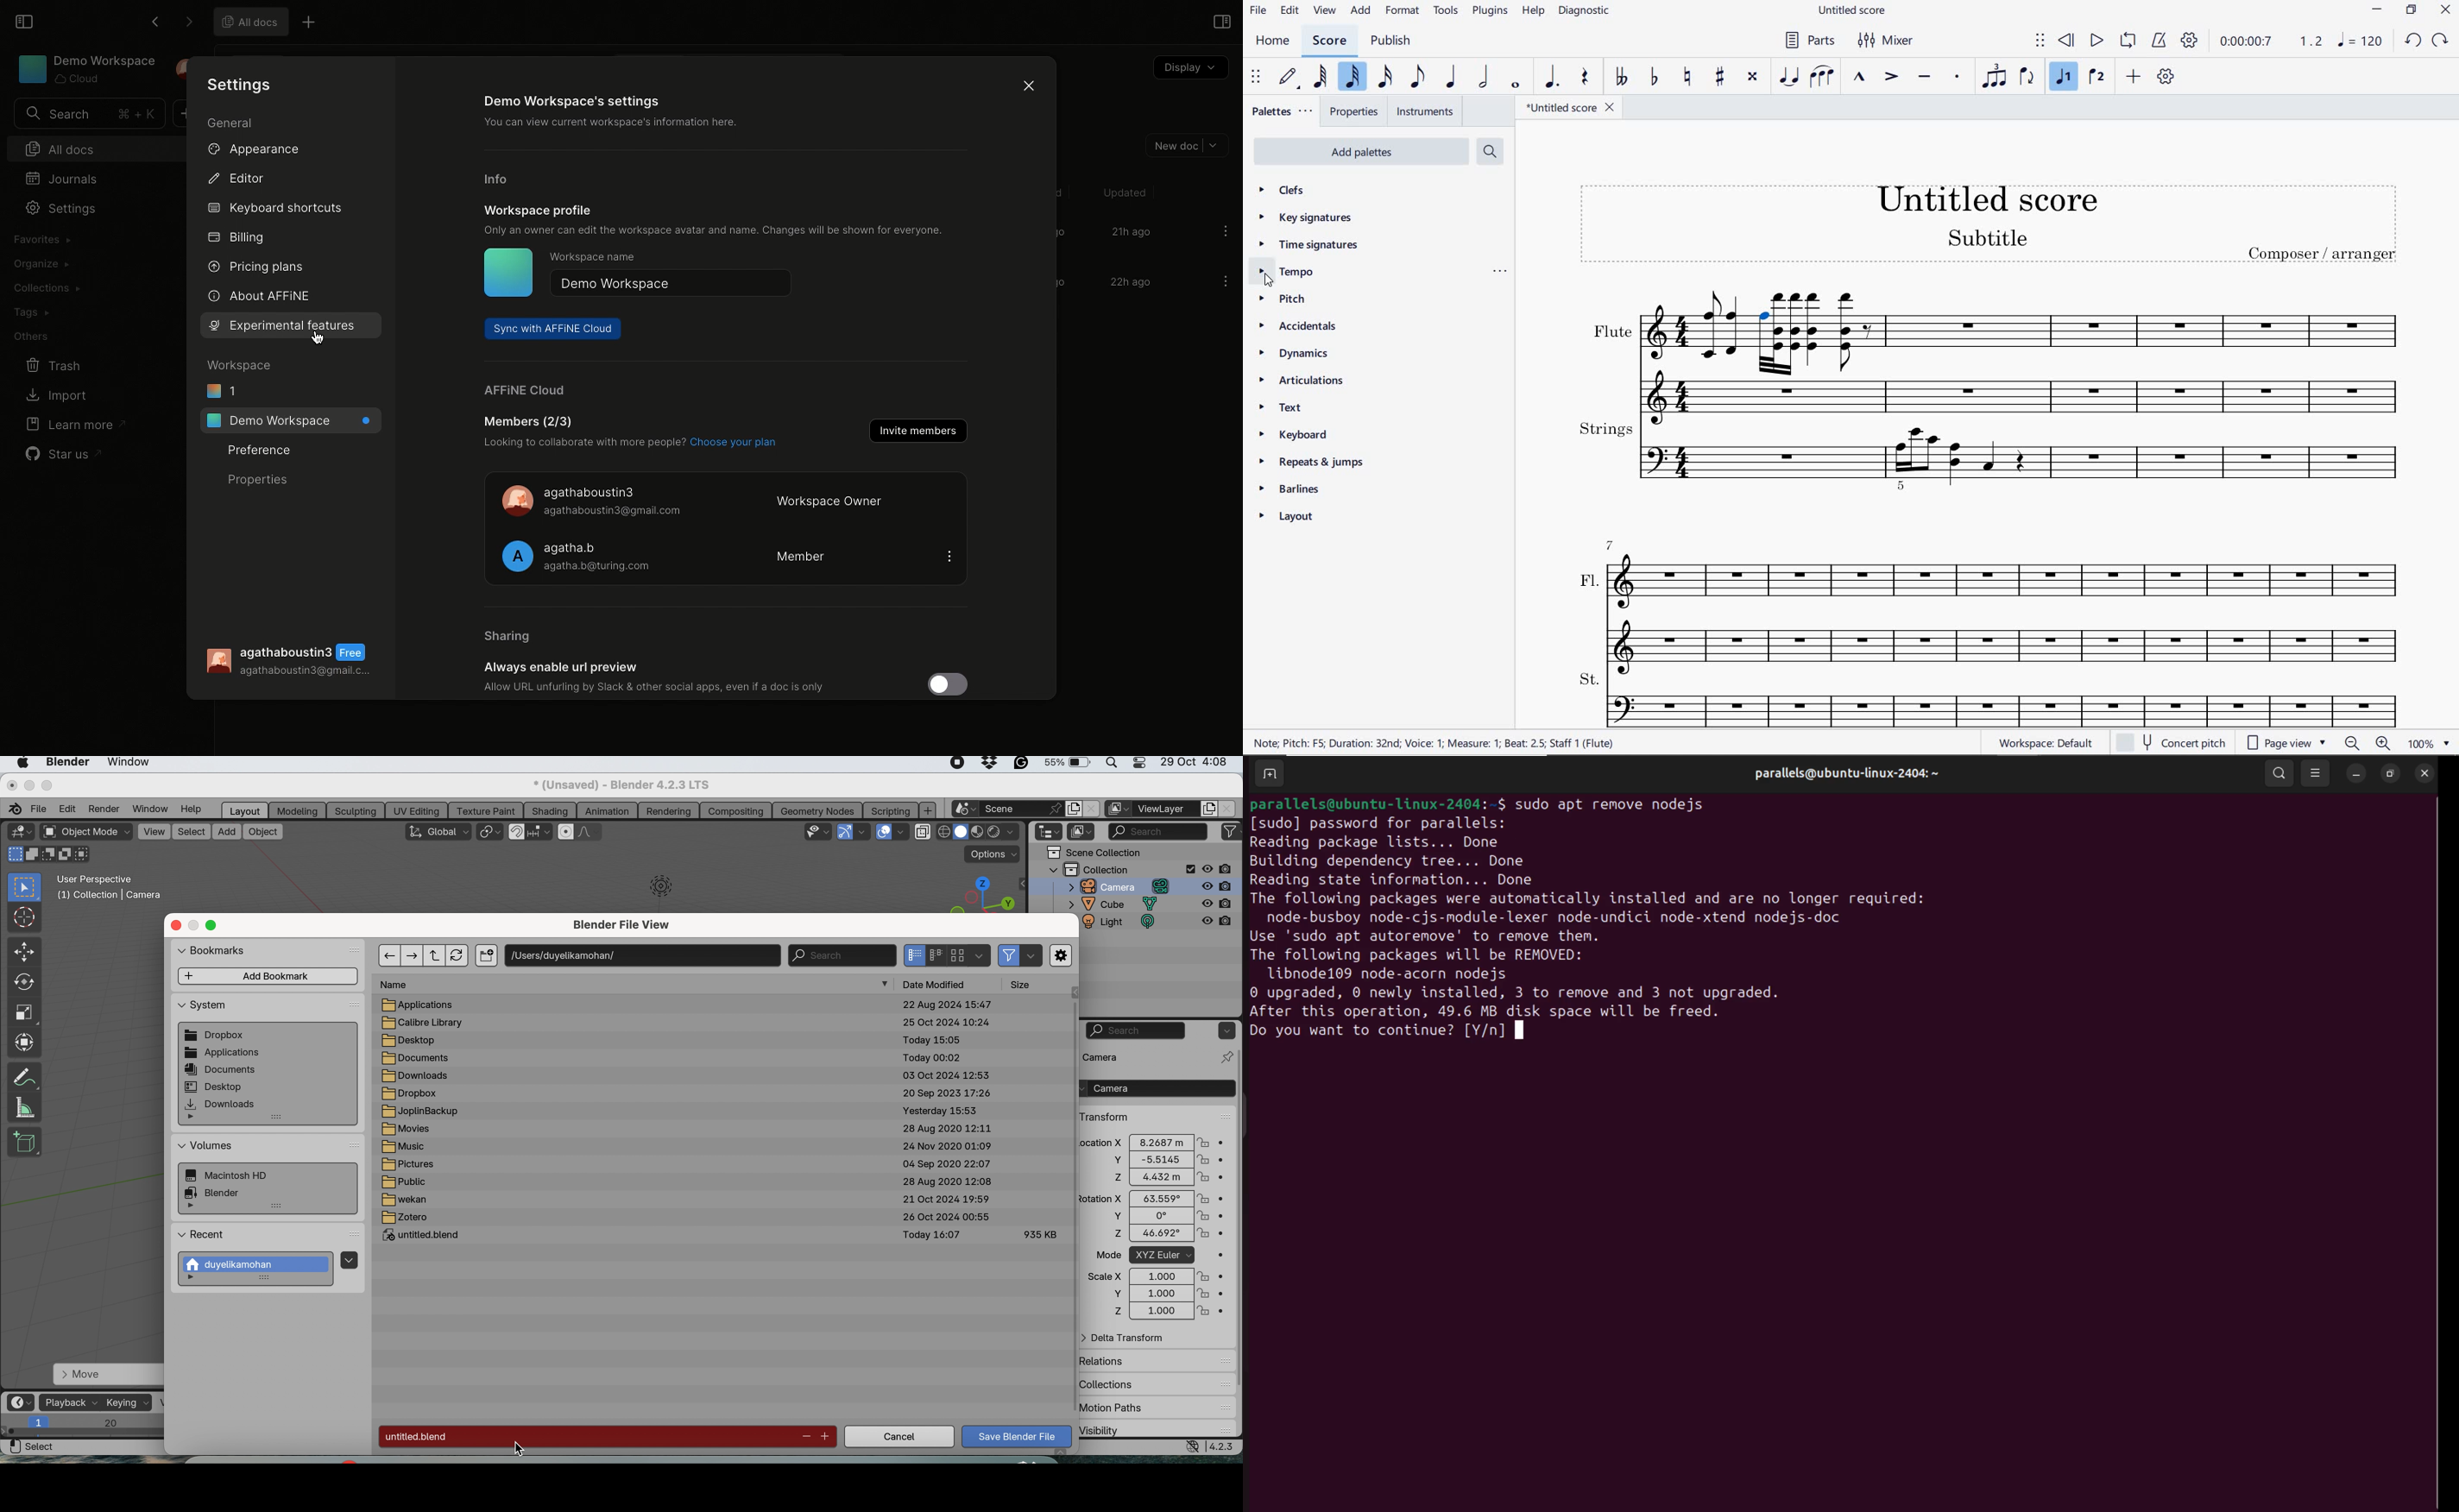 The width and height of the screenshot is (2464, 1512). What do you see at coordinates (1126, 1430) in the screenshot?
I see `visibility` at bounding box center [1126, 1430].